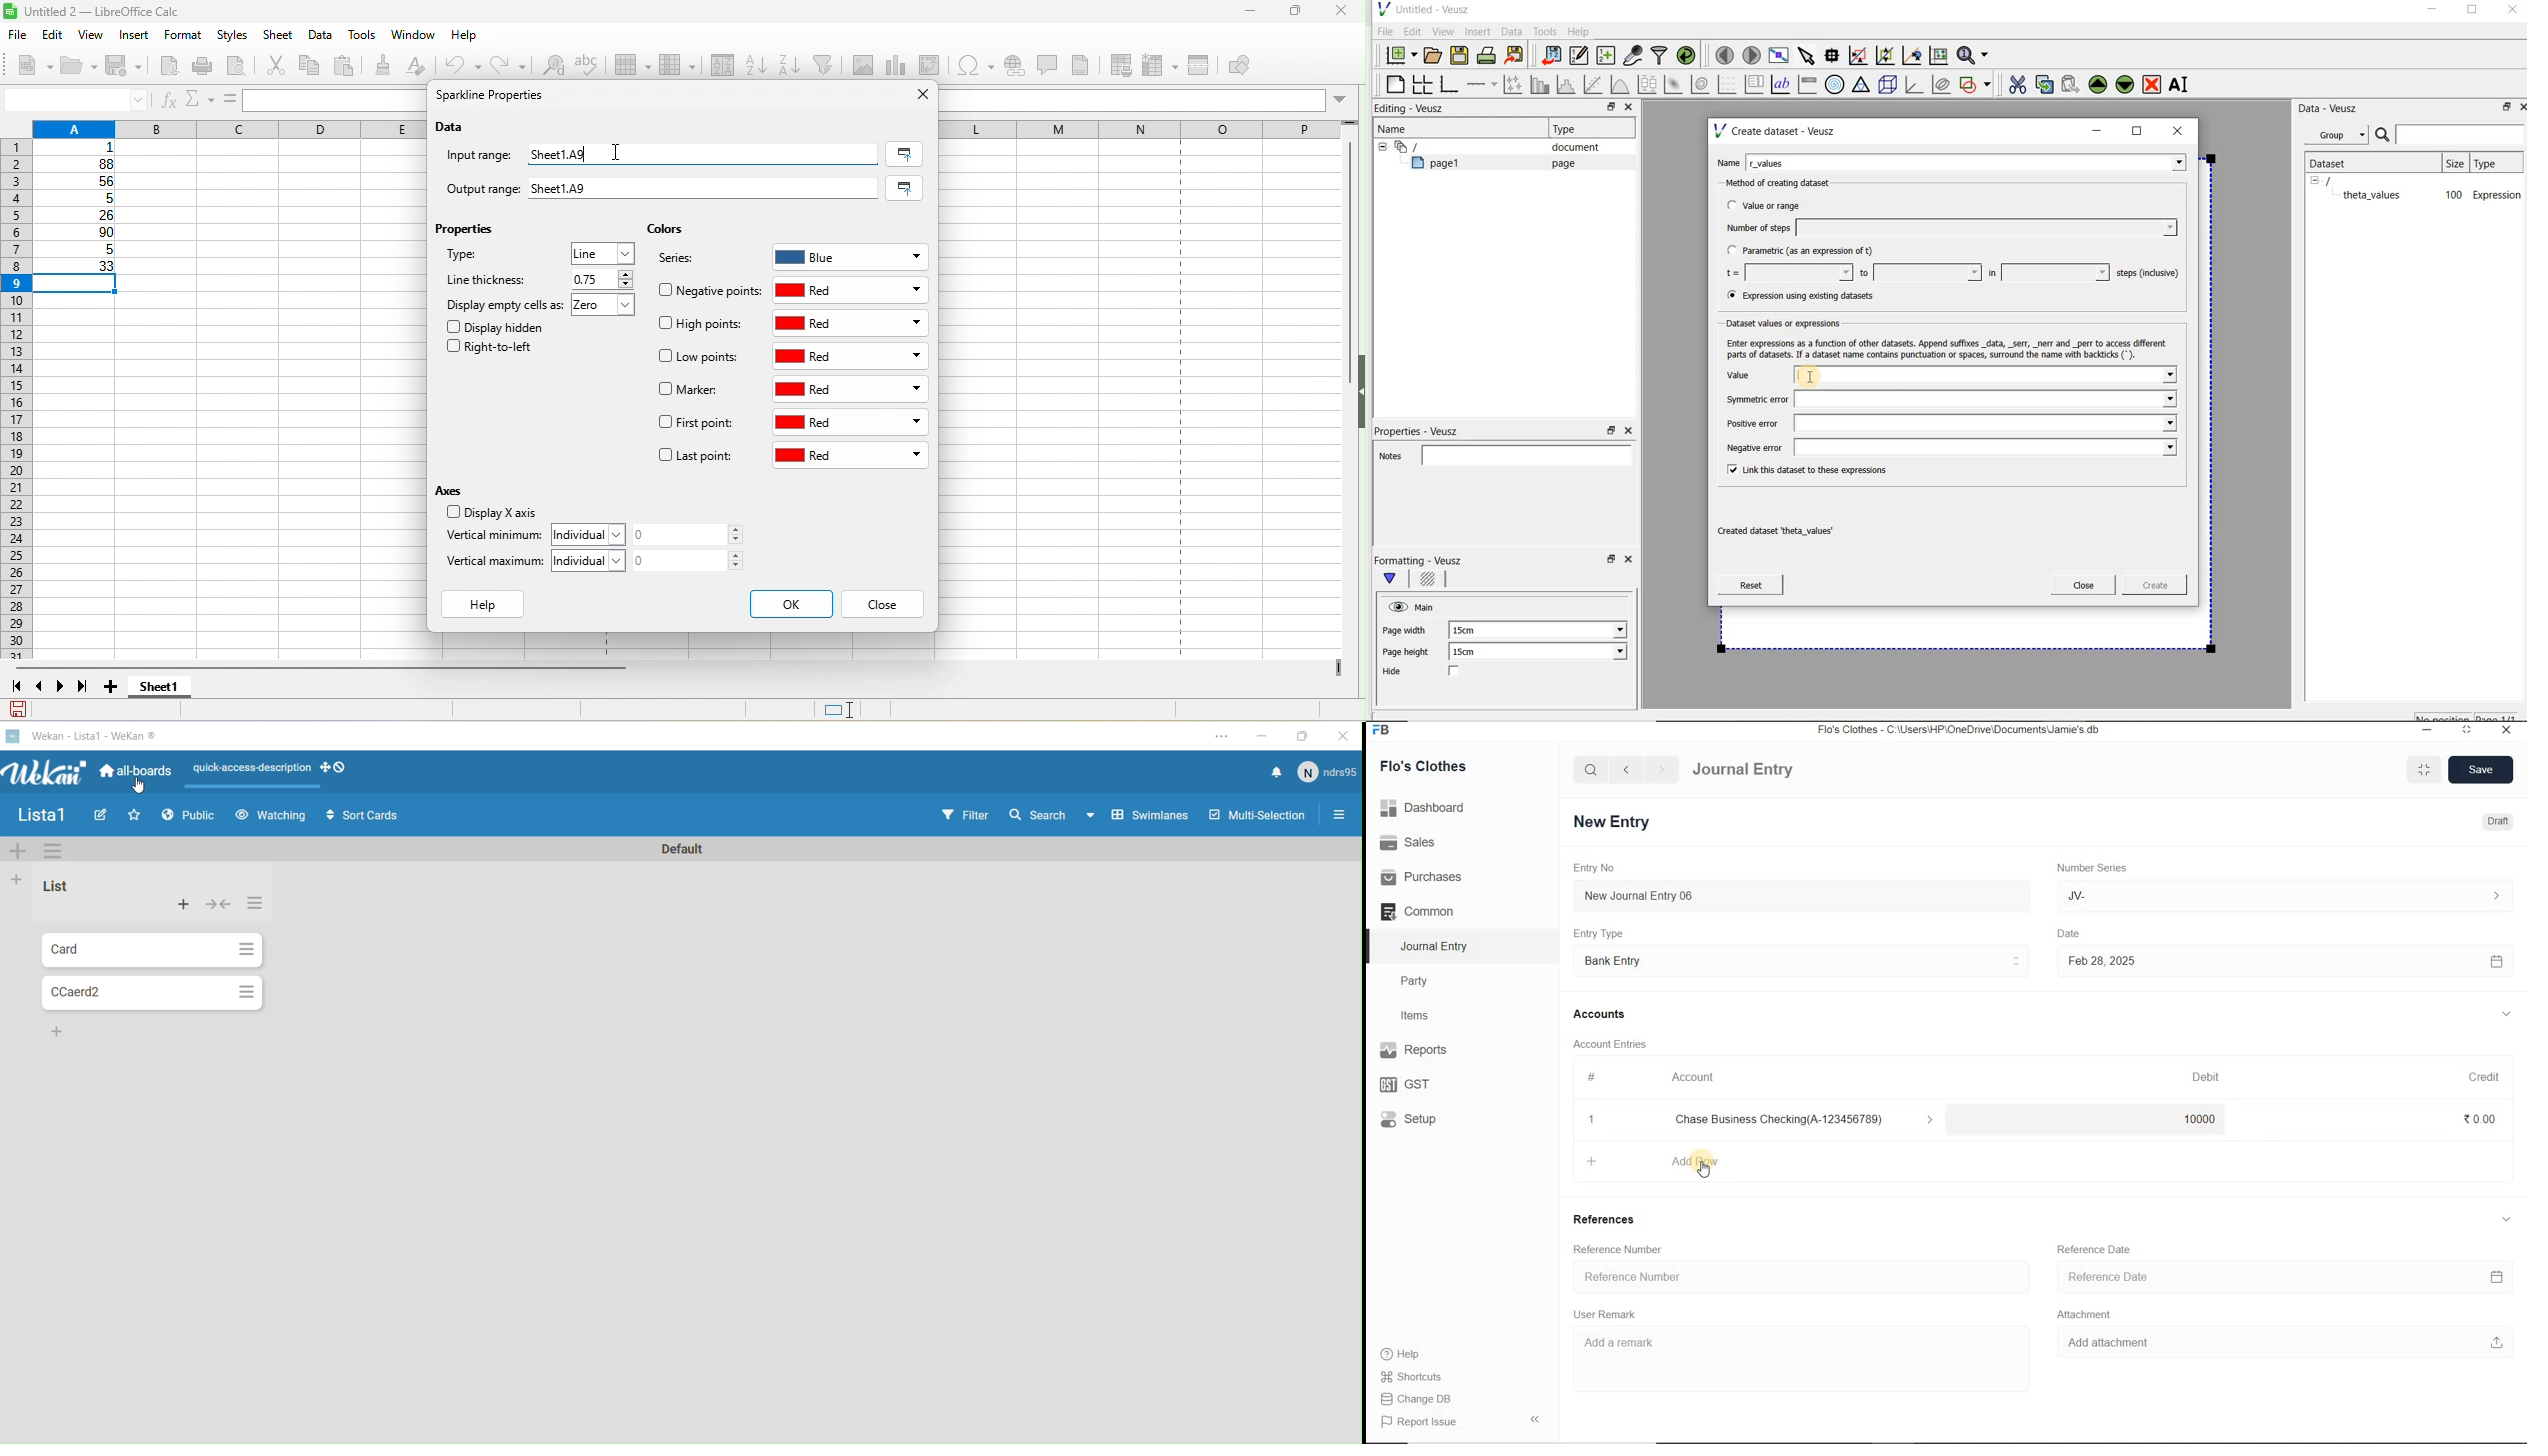 This screenshot has height=1456, width=2548. I want to click on data, so click(453, 128).